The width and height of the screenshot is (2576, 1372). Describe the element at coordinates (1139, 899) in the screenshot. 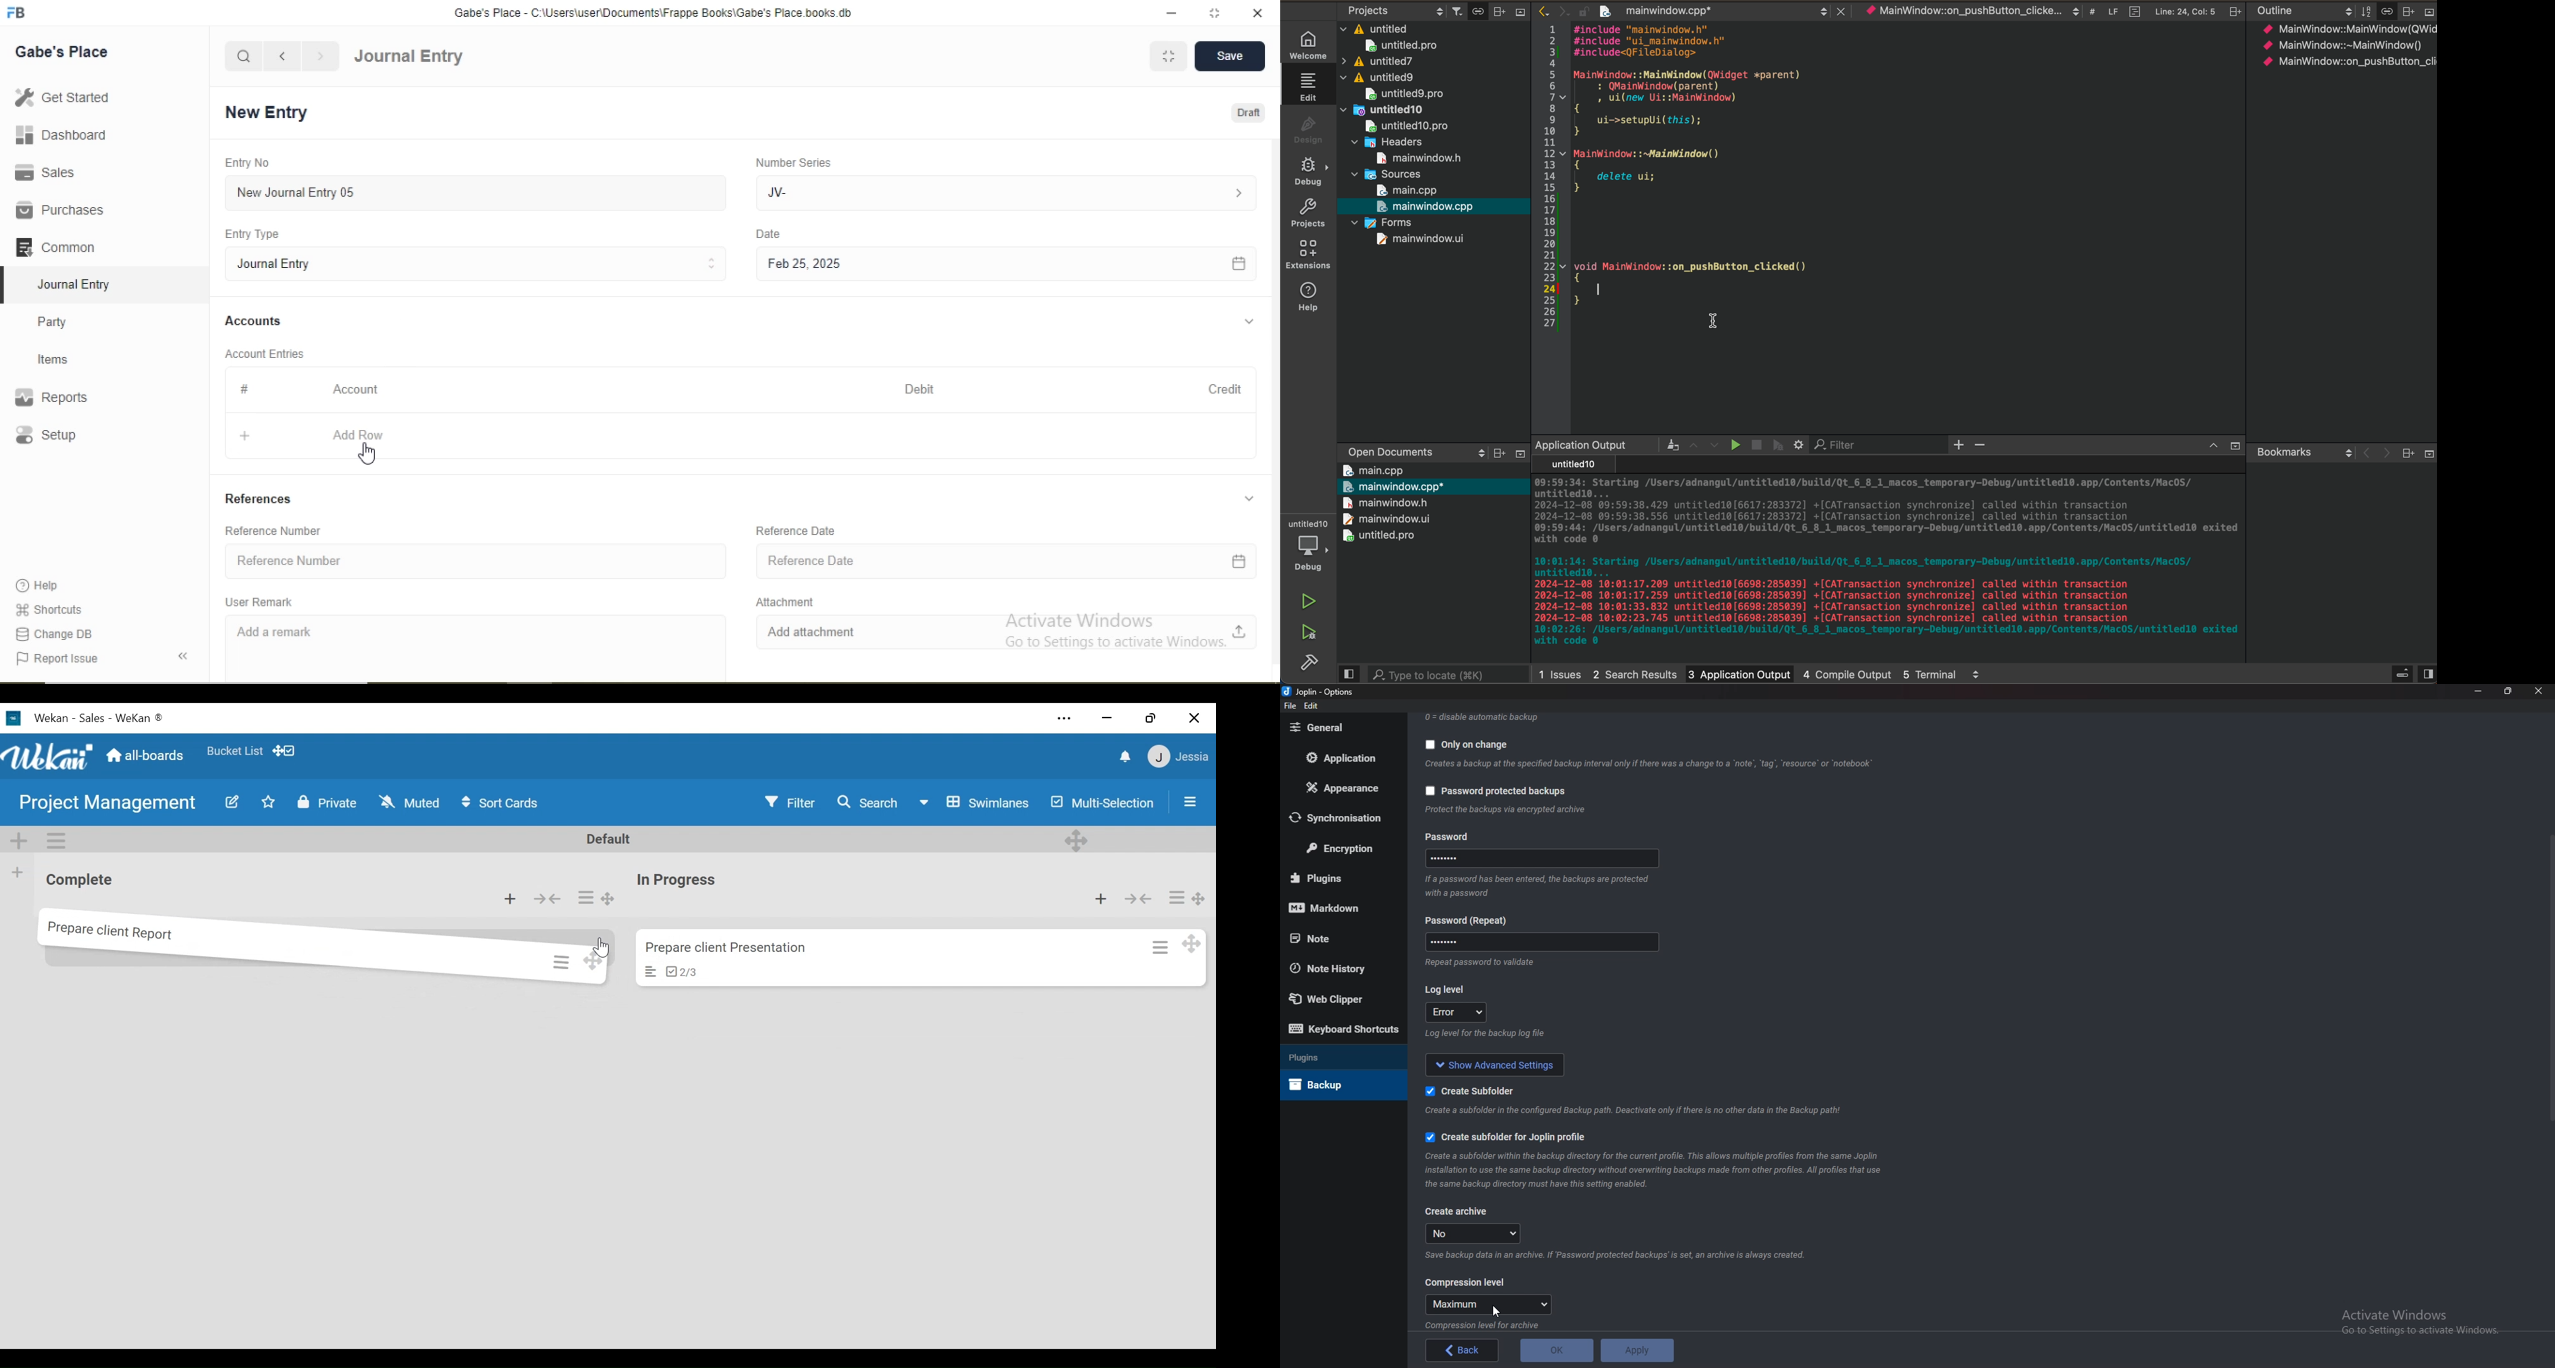

I see `Collapse` at that location.